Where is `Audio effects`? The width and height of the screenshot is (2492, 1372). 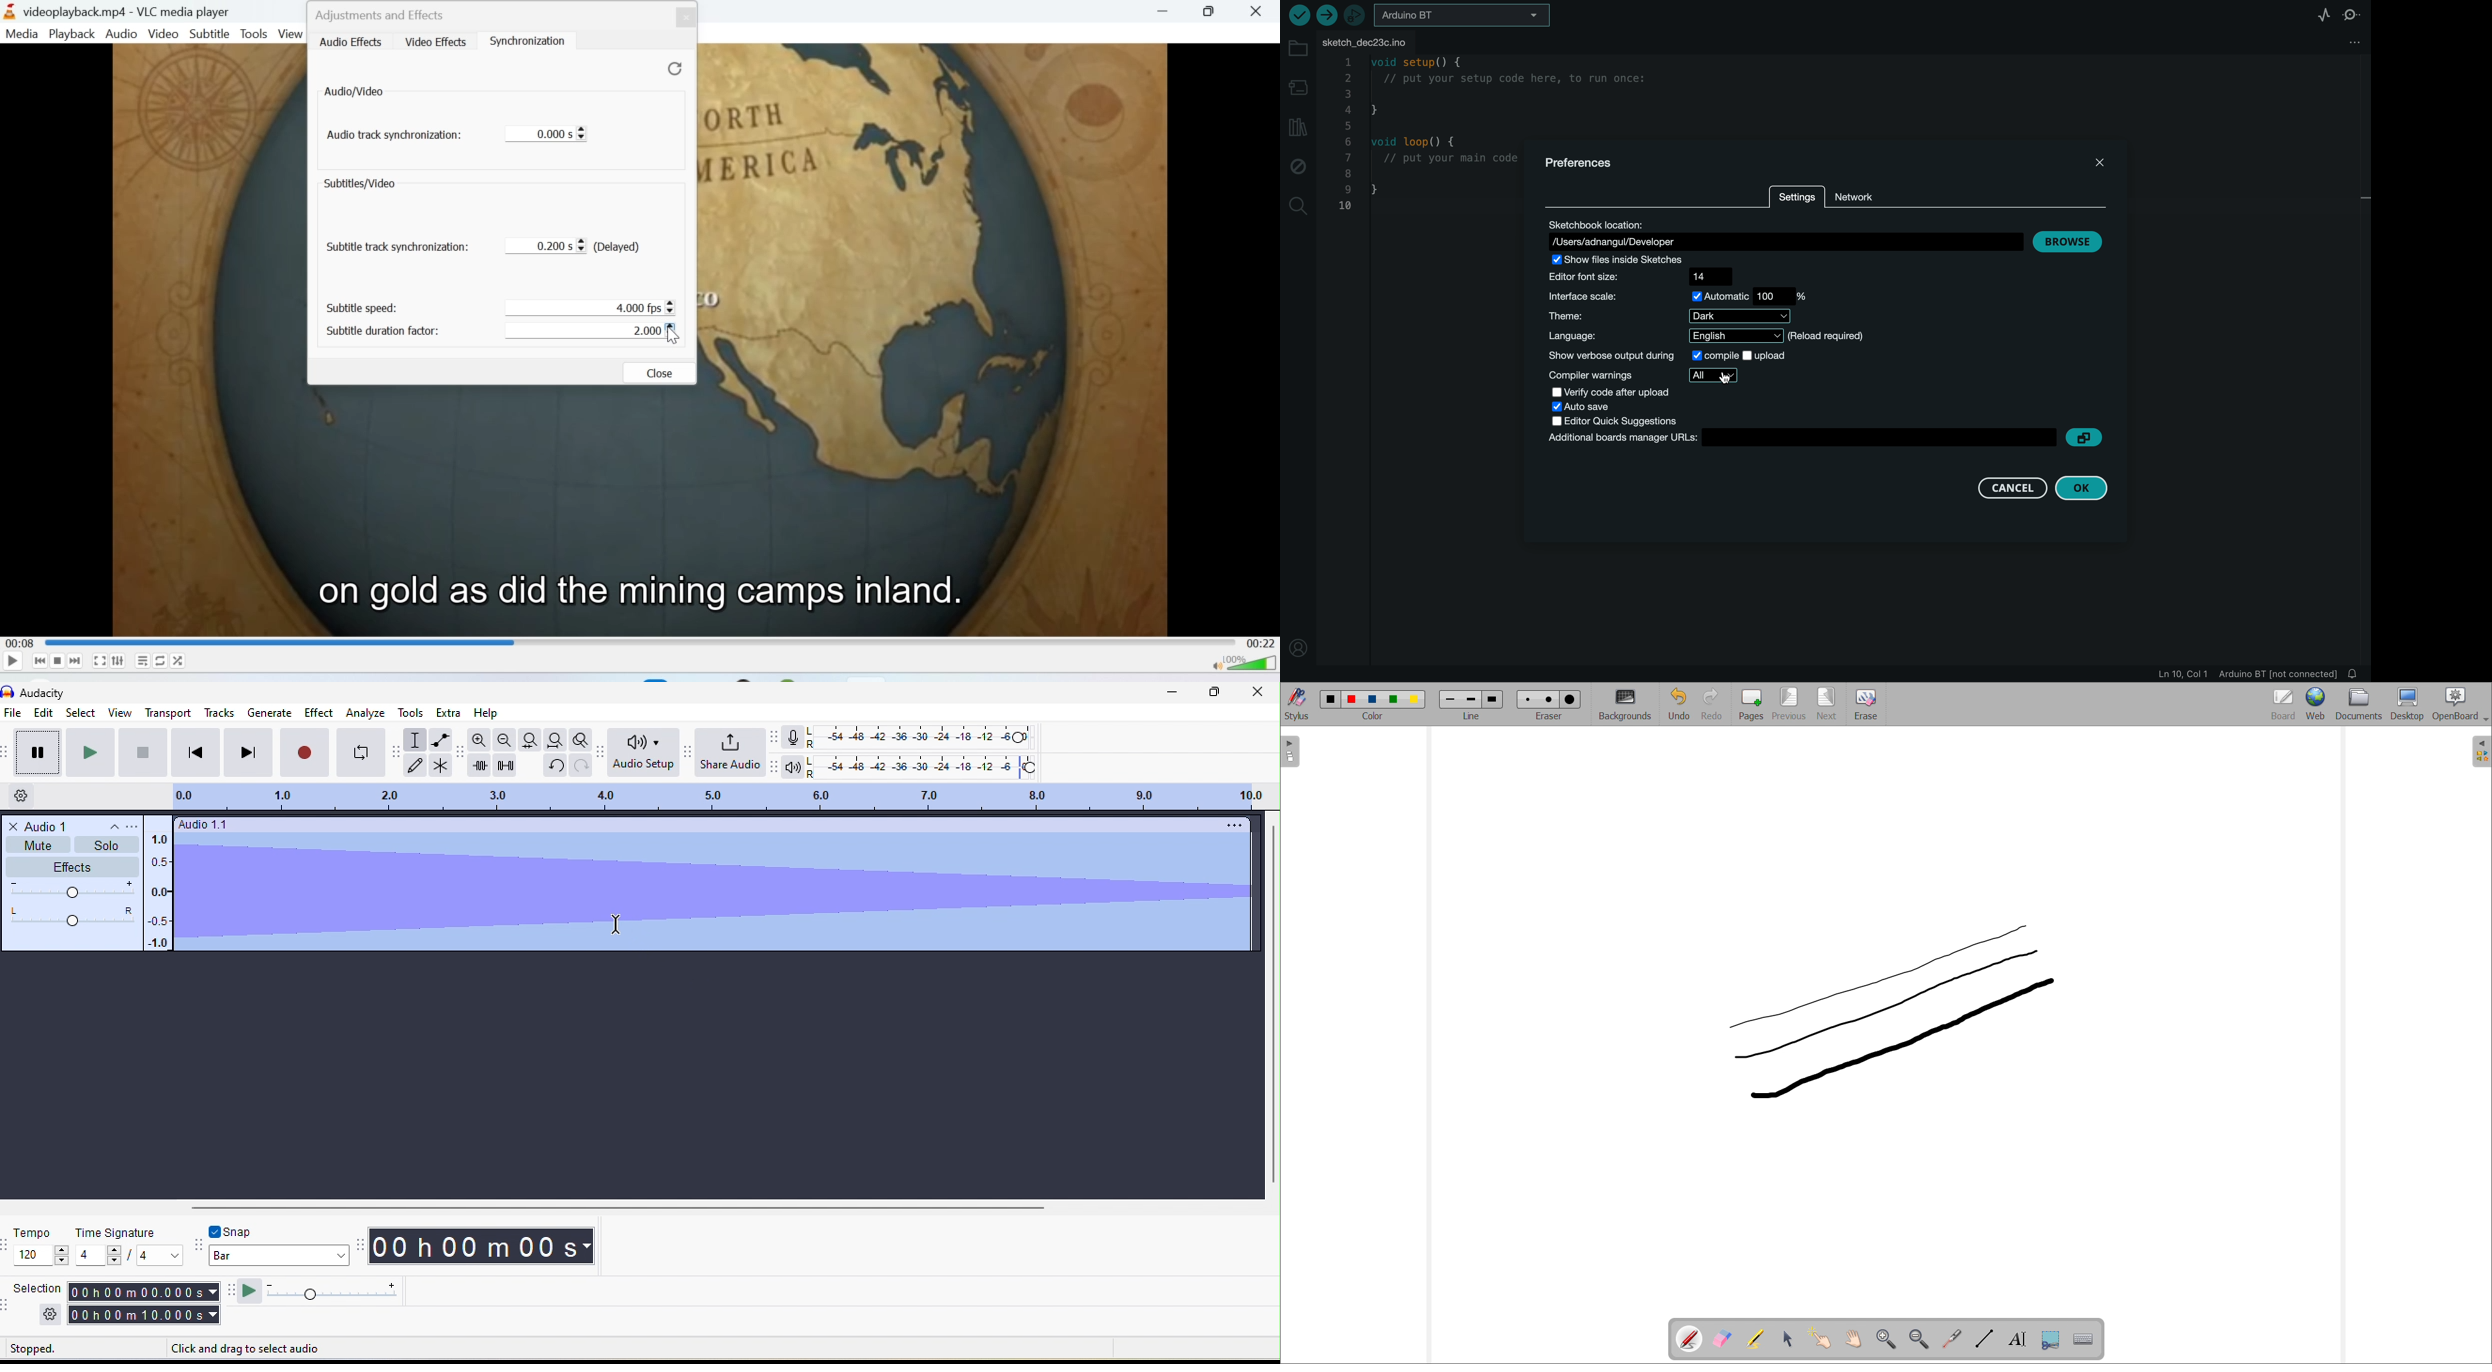
Audio effects is located at coordinates (353, 42).